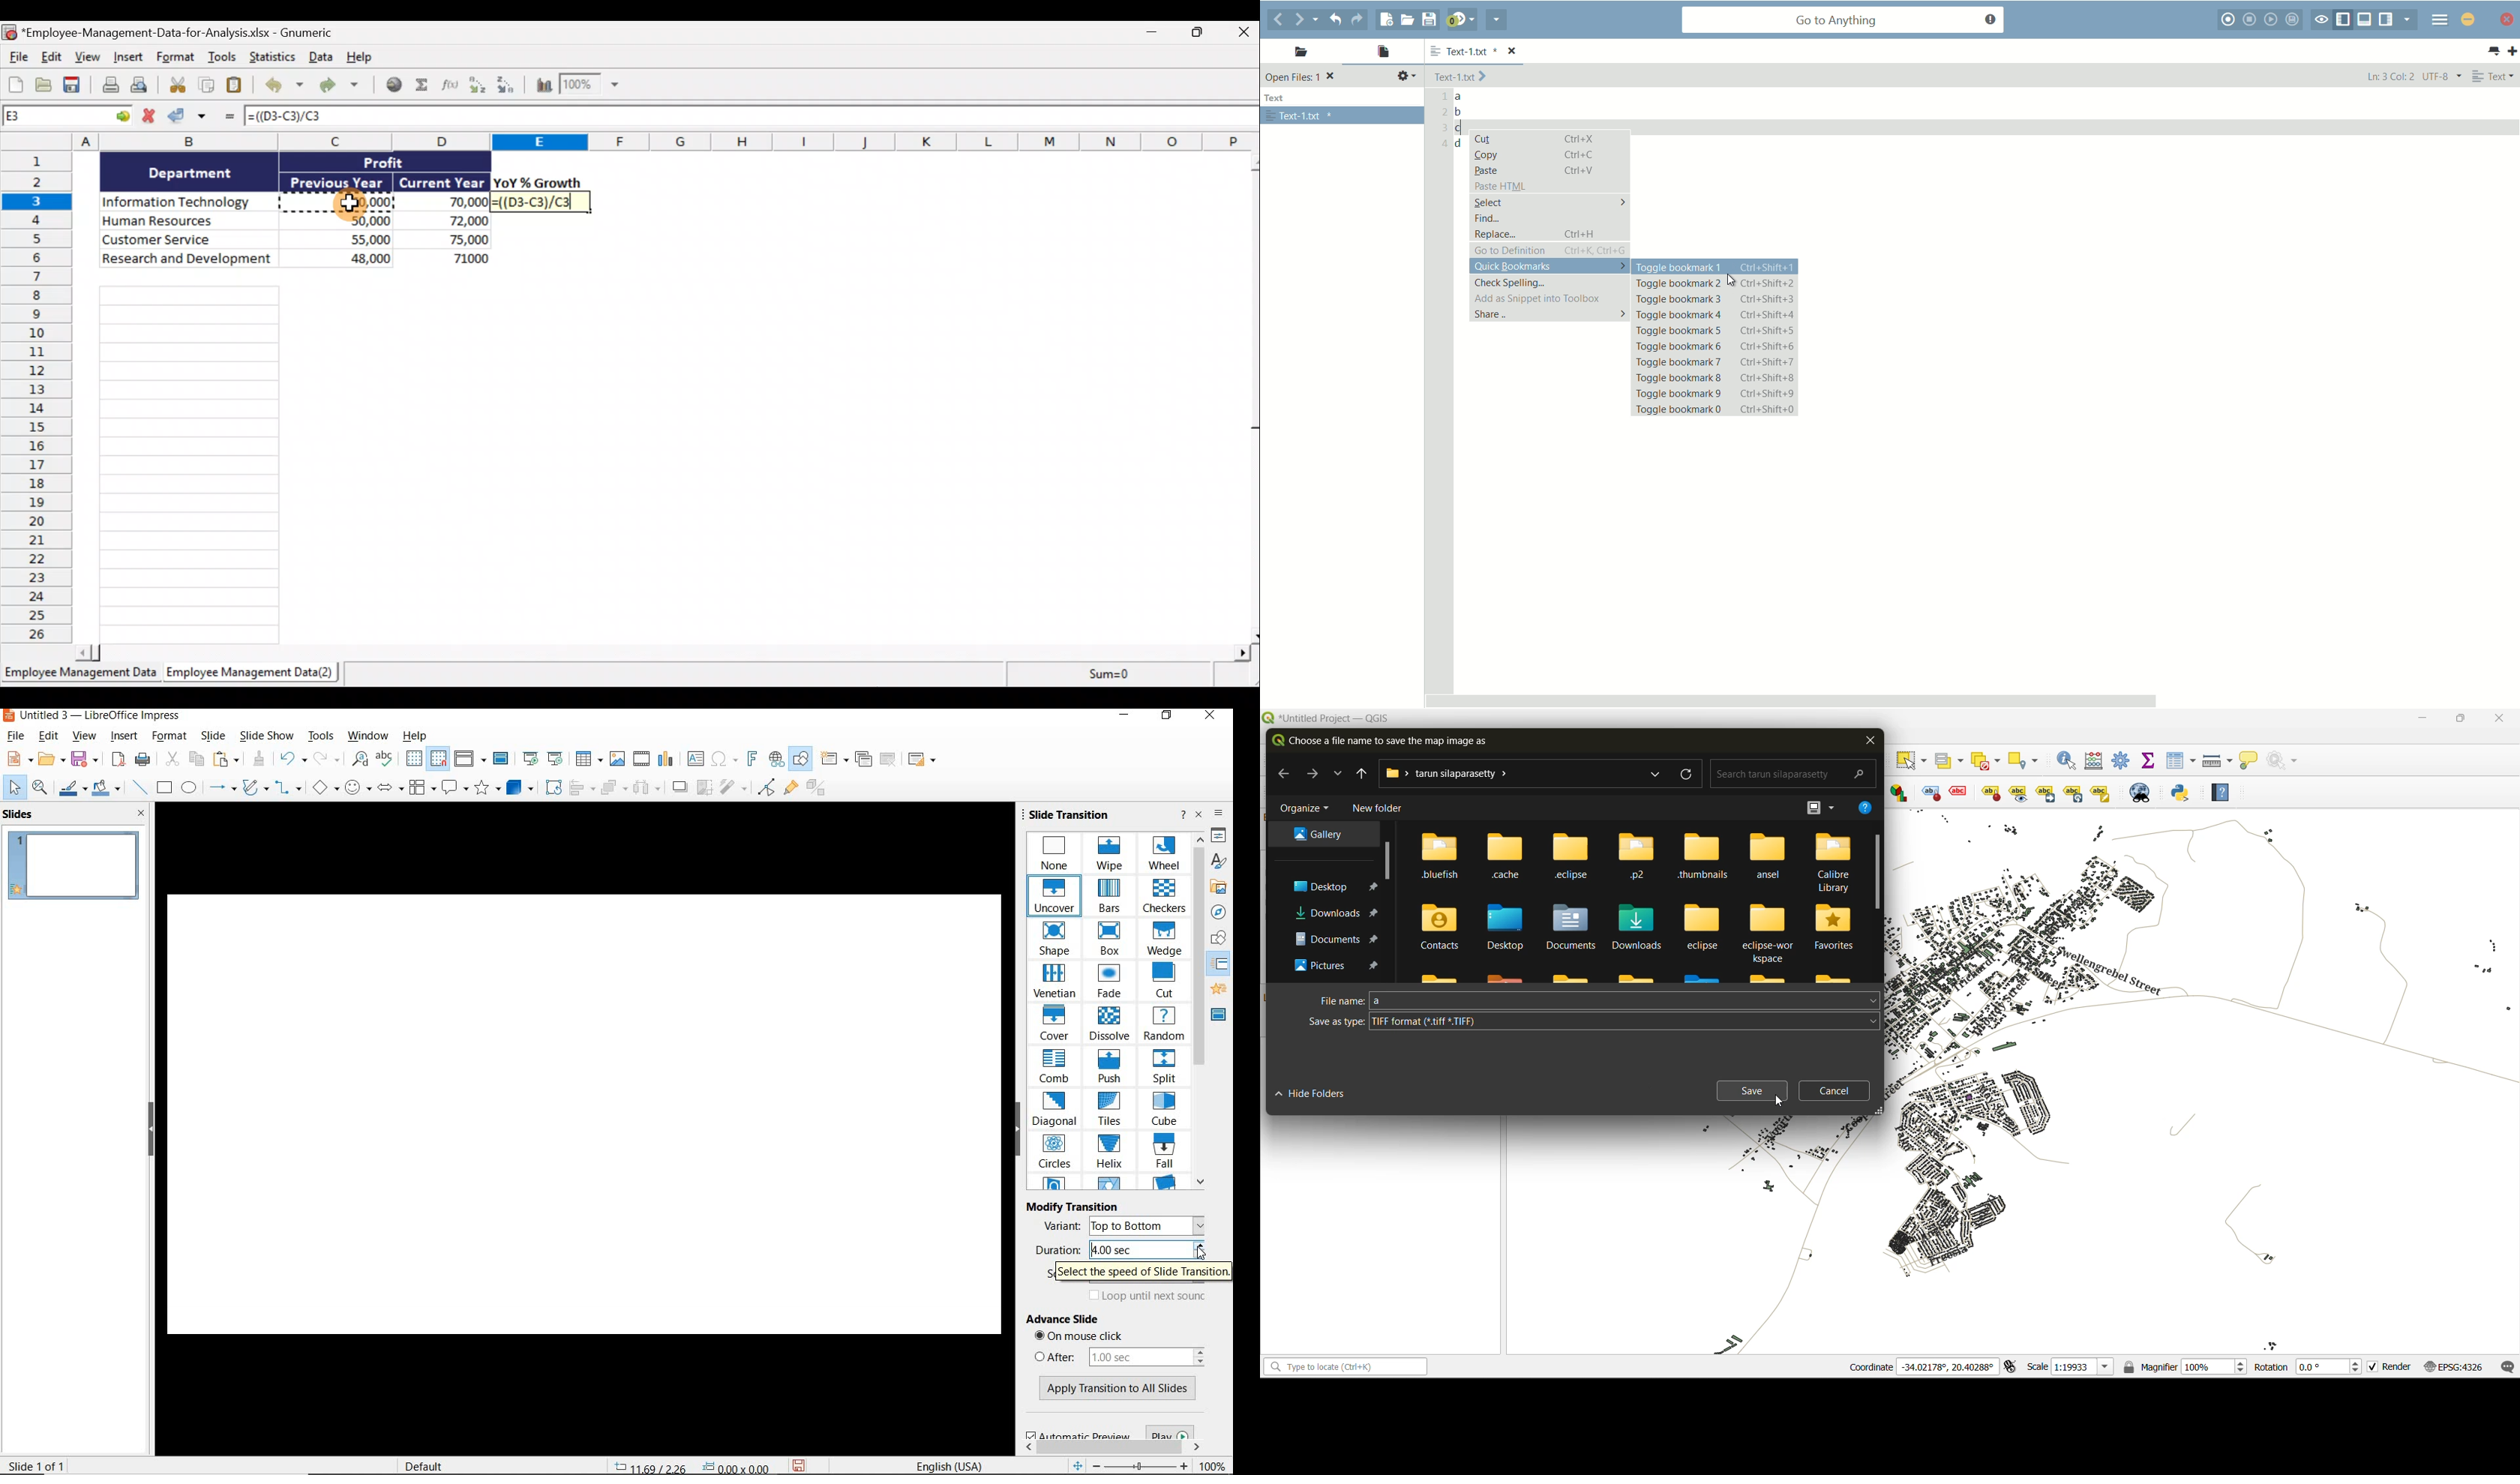 This screenshot has width=2520, height=1484. What do you see at coordinates (425, 86) in the screenshot?
I see `Sum into the current cell` at bounding box center [425, 86].